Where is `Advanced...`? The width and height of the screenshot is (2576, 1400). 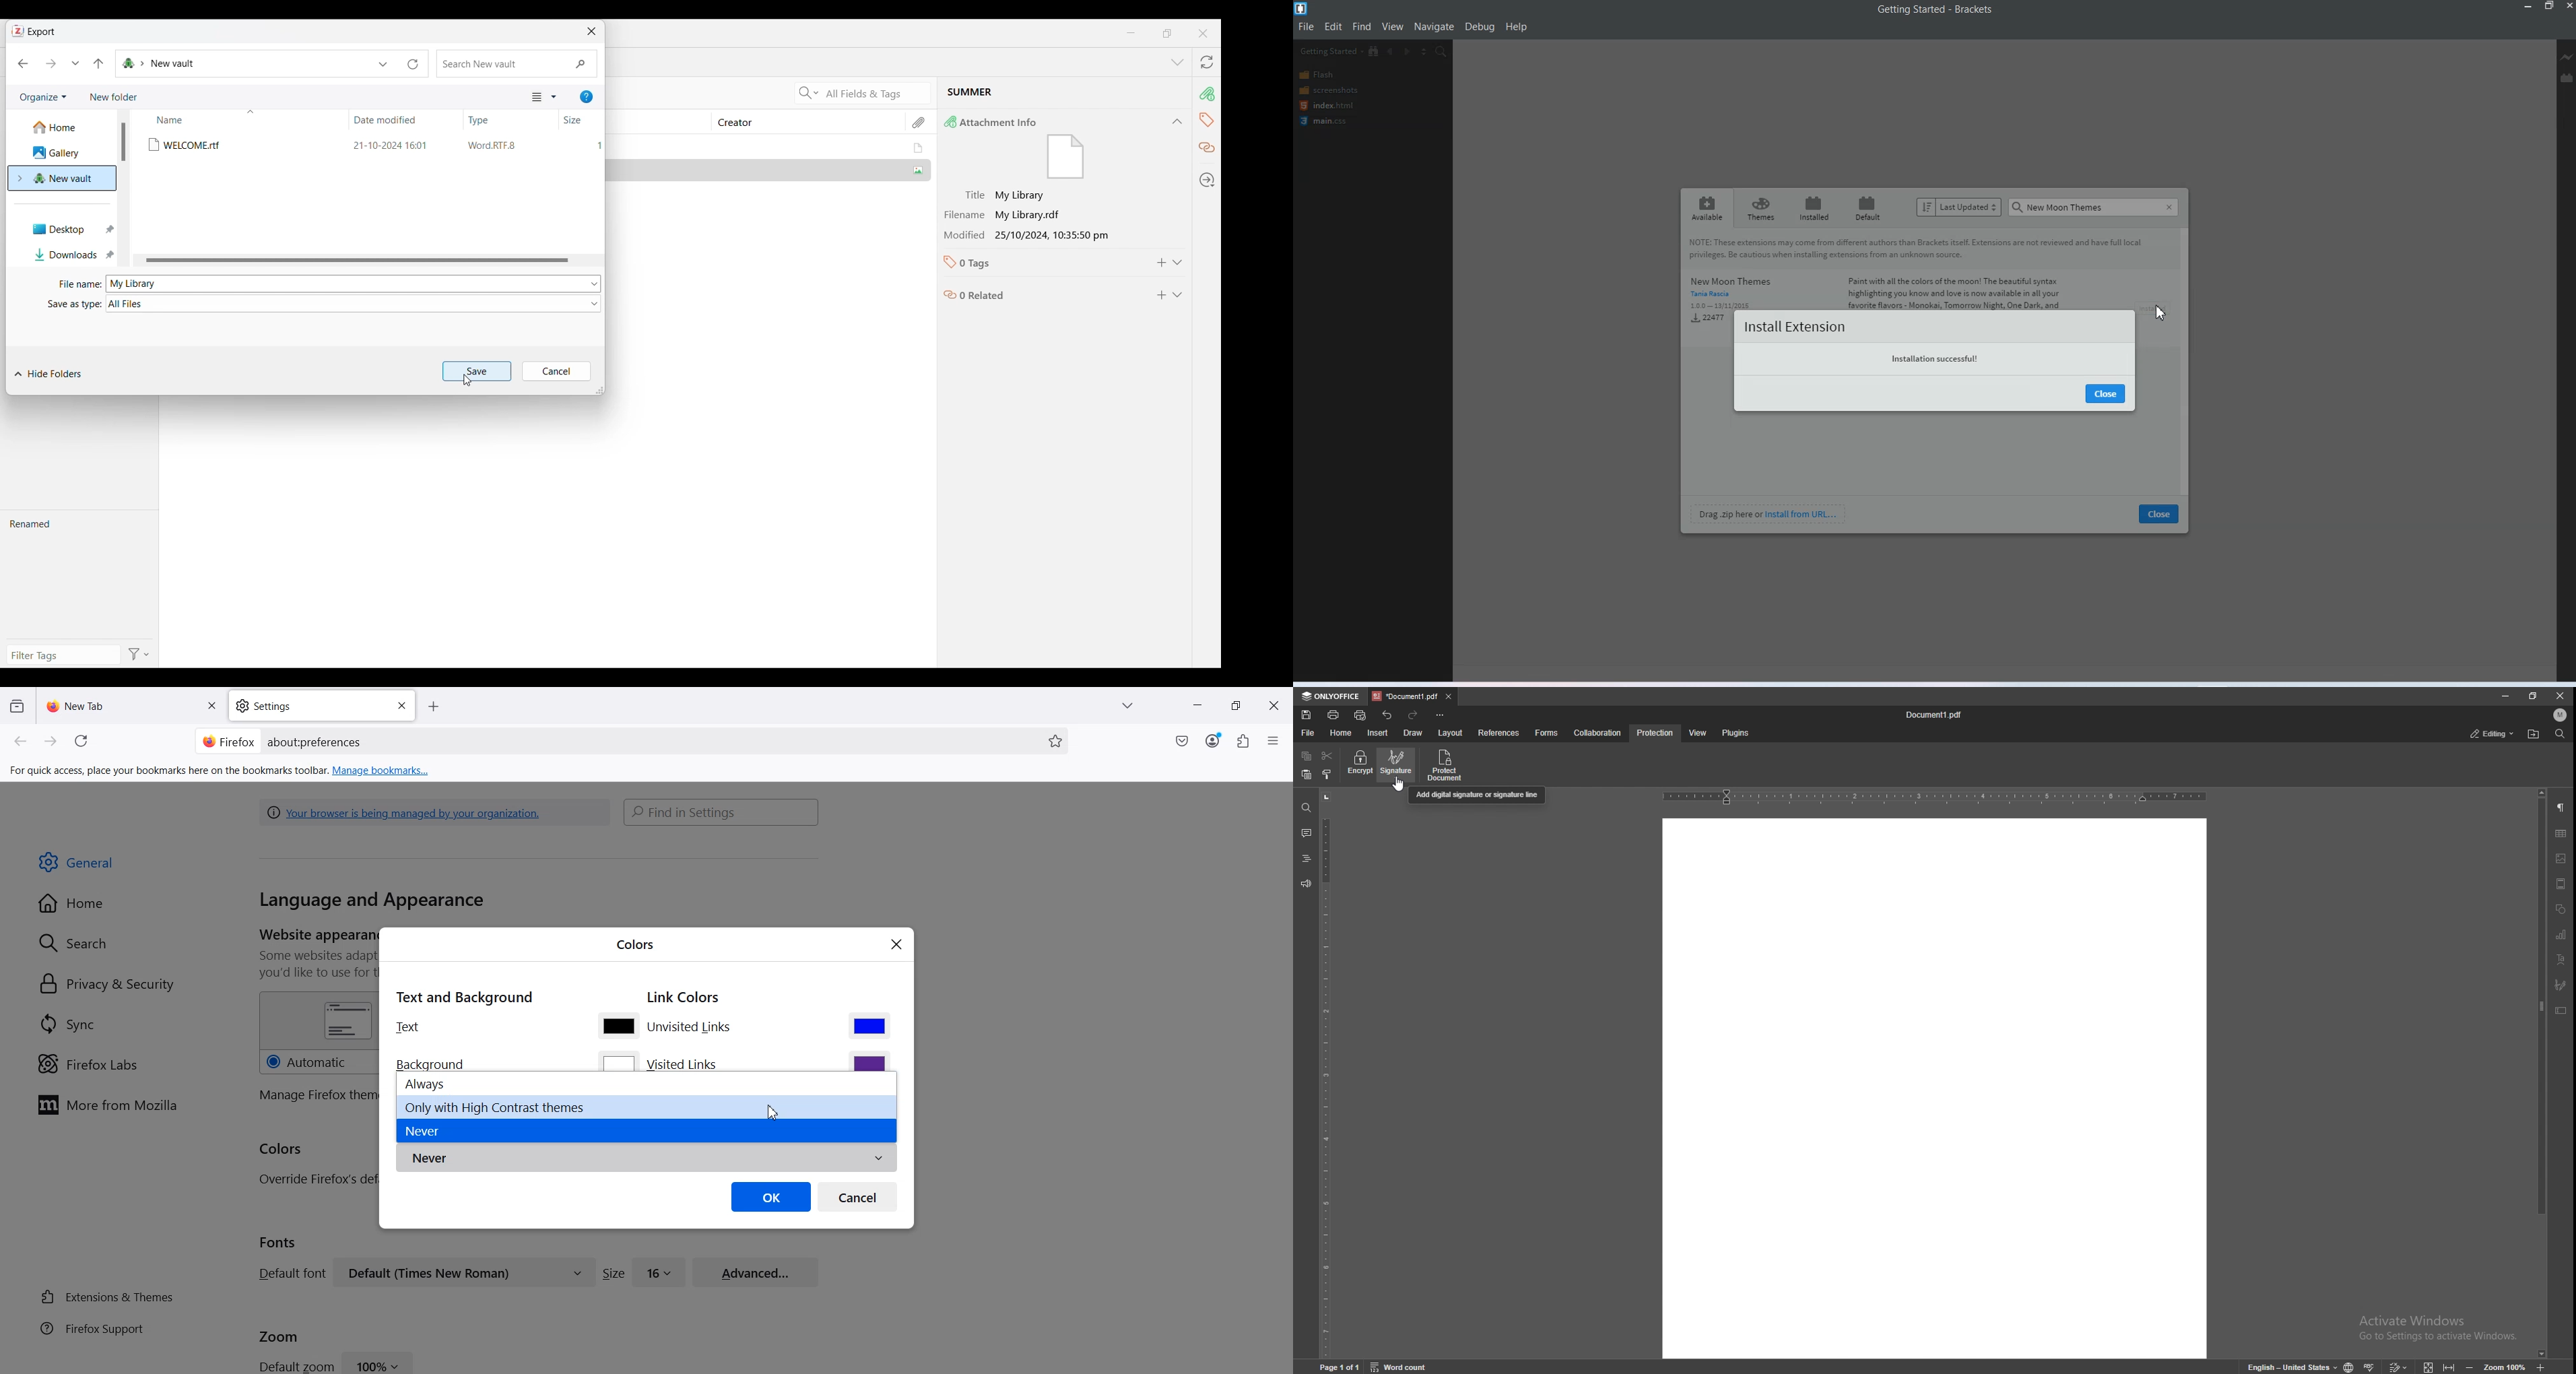 Advanced... is located at coordinates (756, 1270).